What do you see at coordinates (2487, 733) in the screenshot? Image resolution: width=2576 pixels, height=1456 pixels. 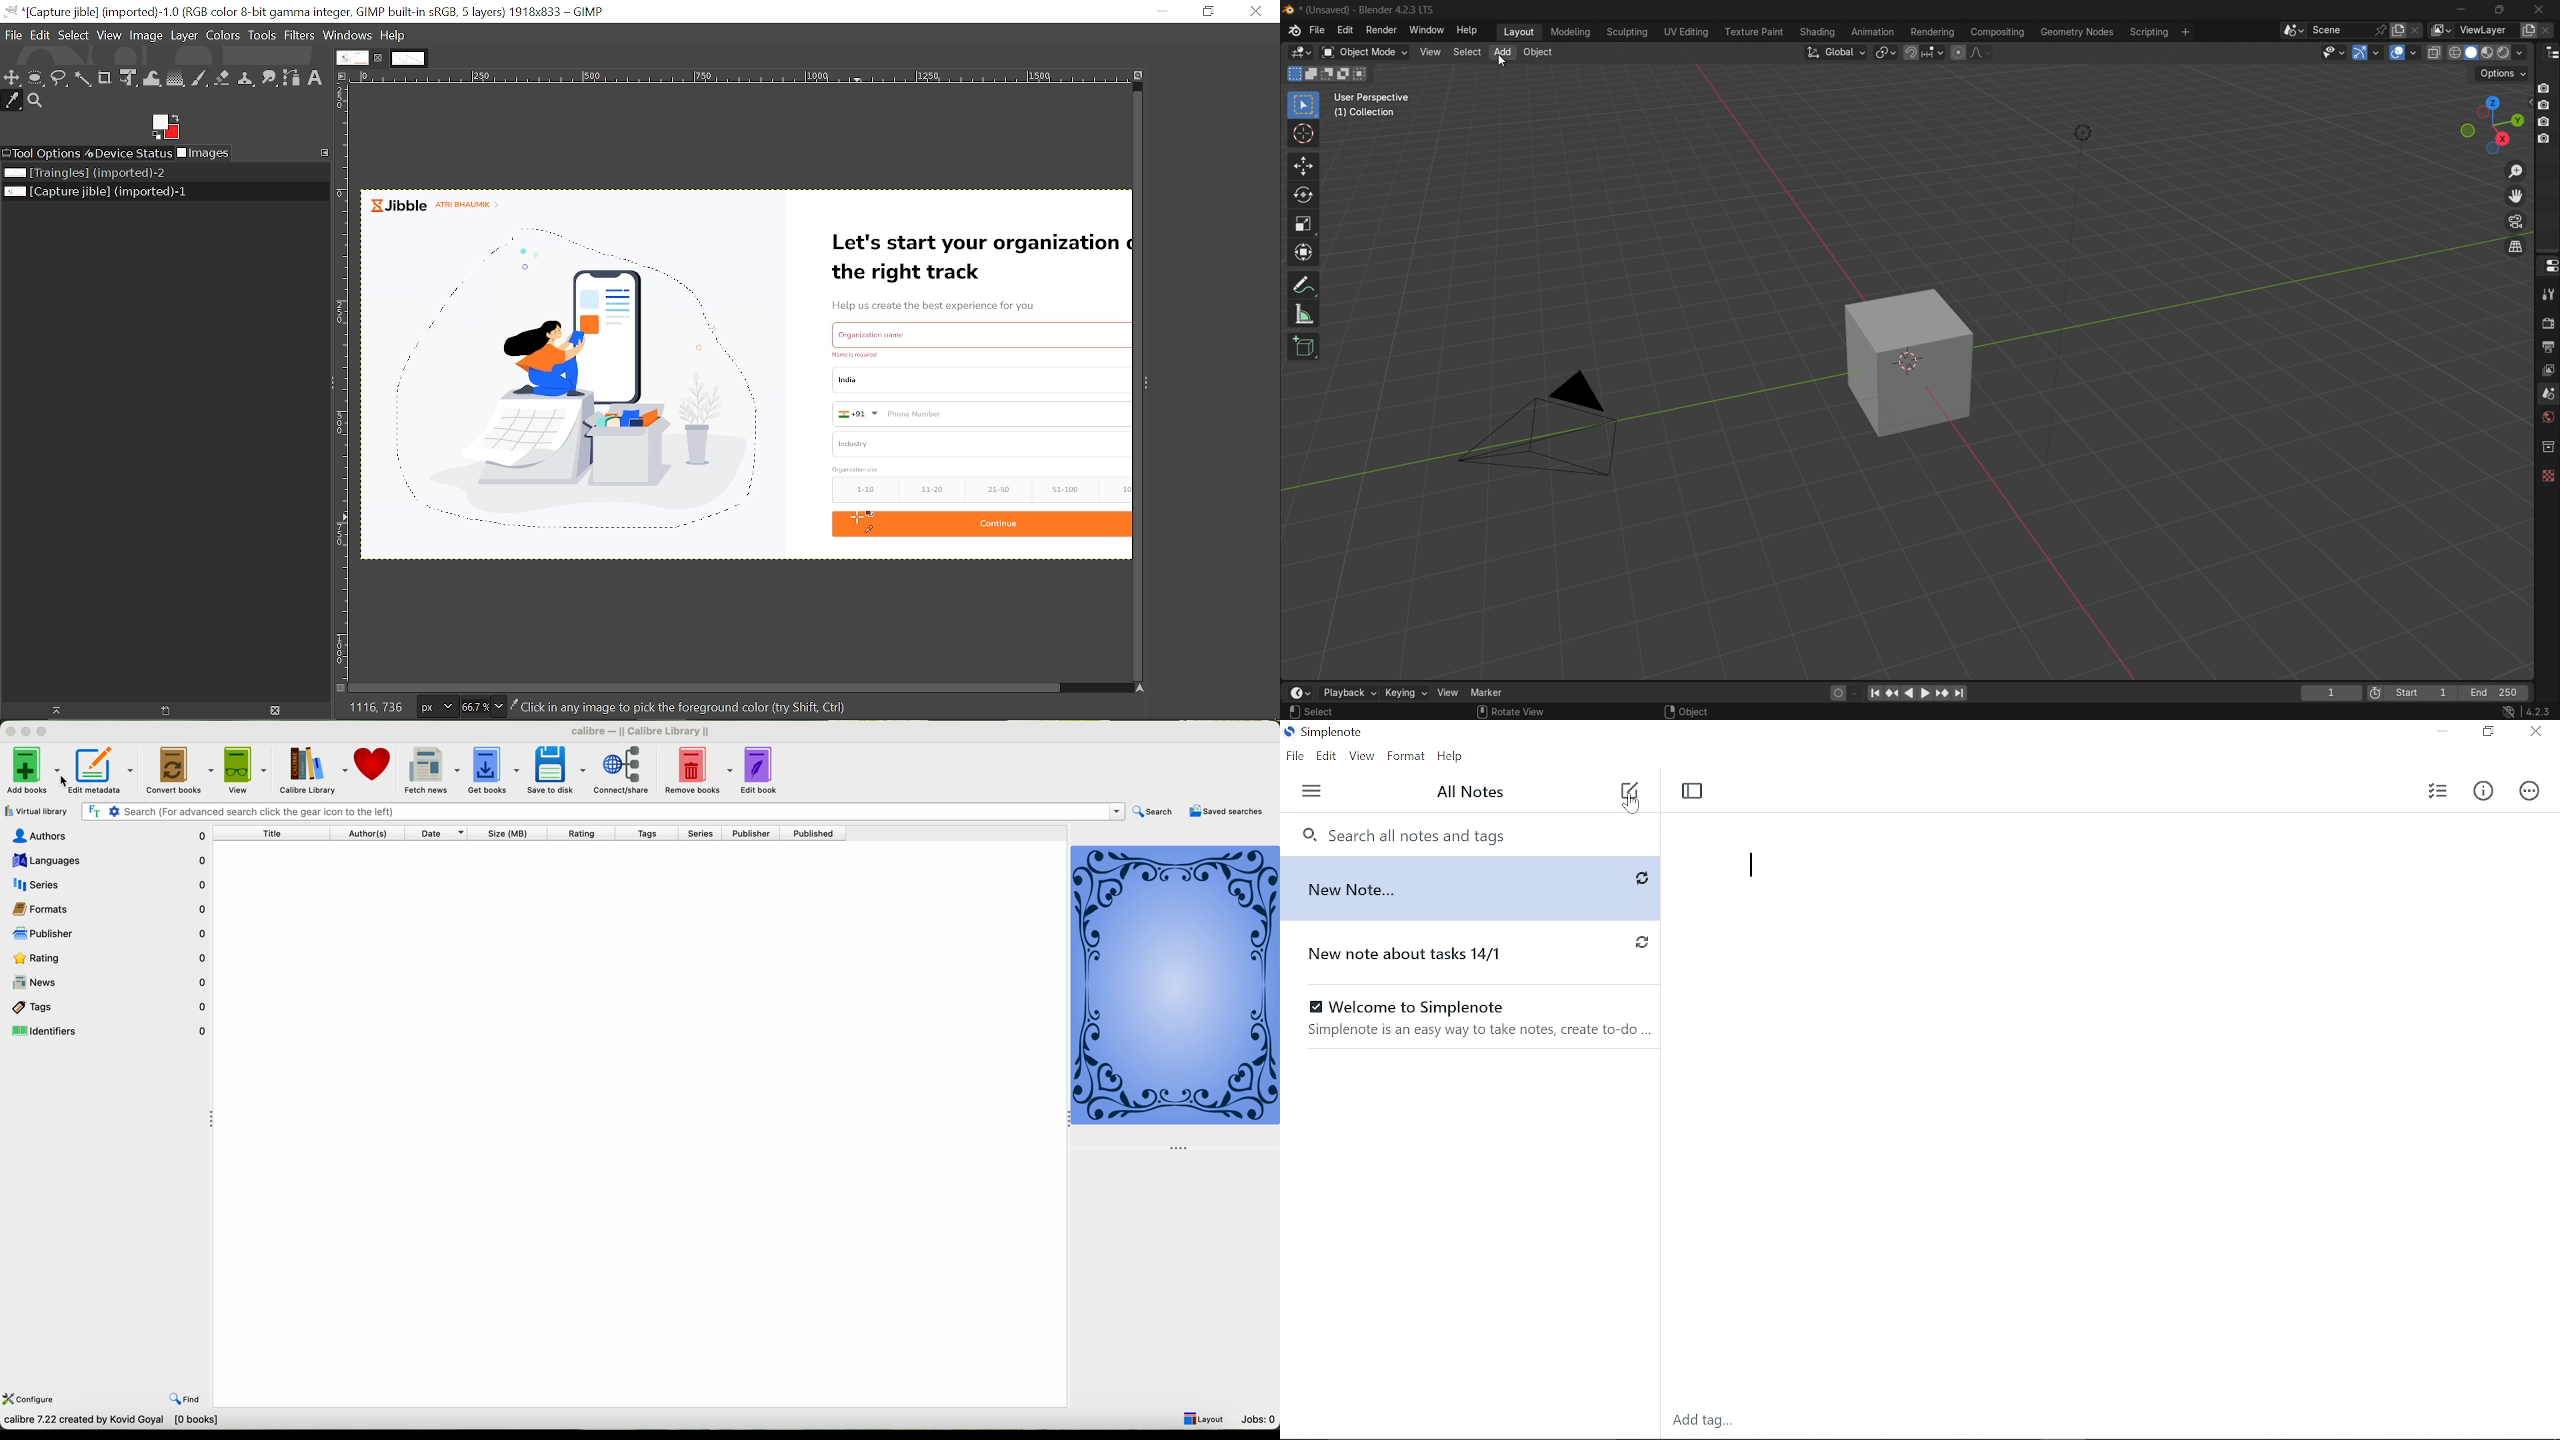 I see `restore down` at bounding box center [2487, 733].